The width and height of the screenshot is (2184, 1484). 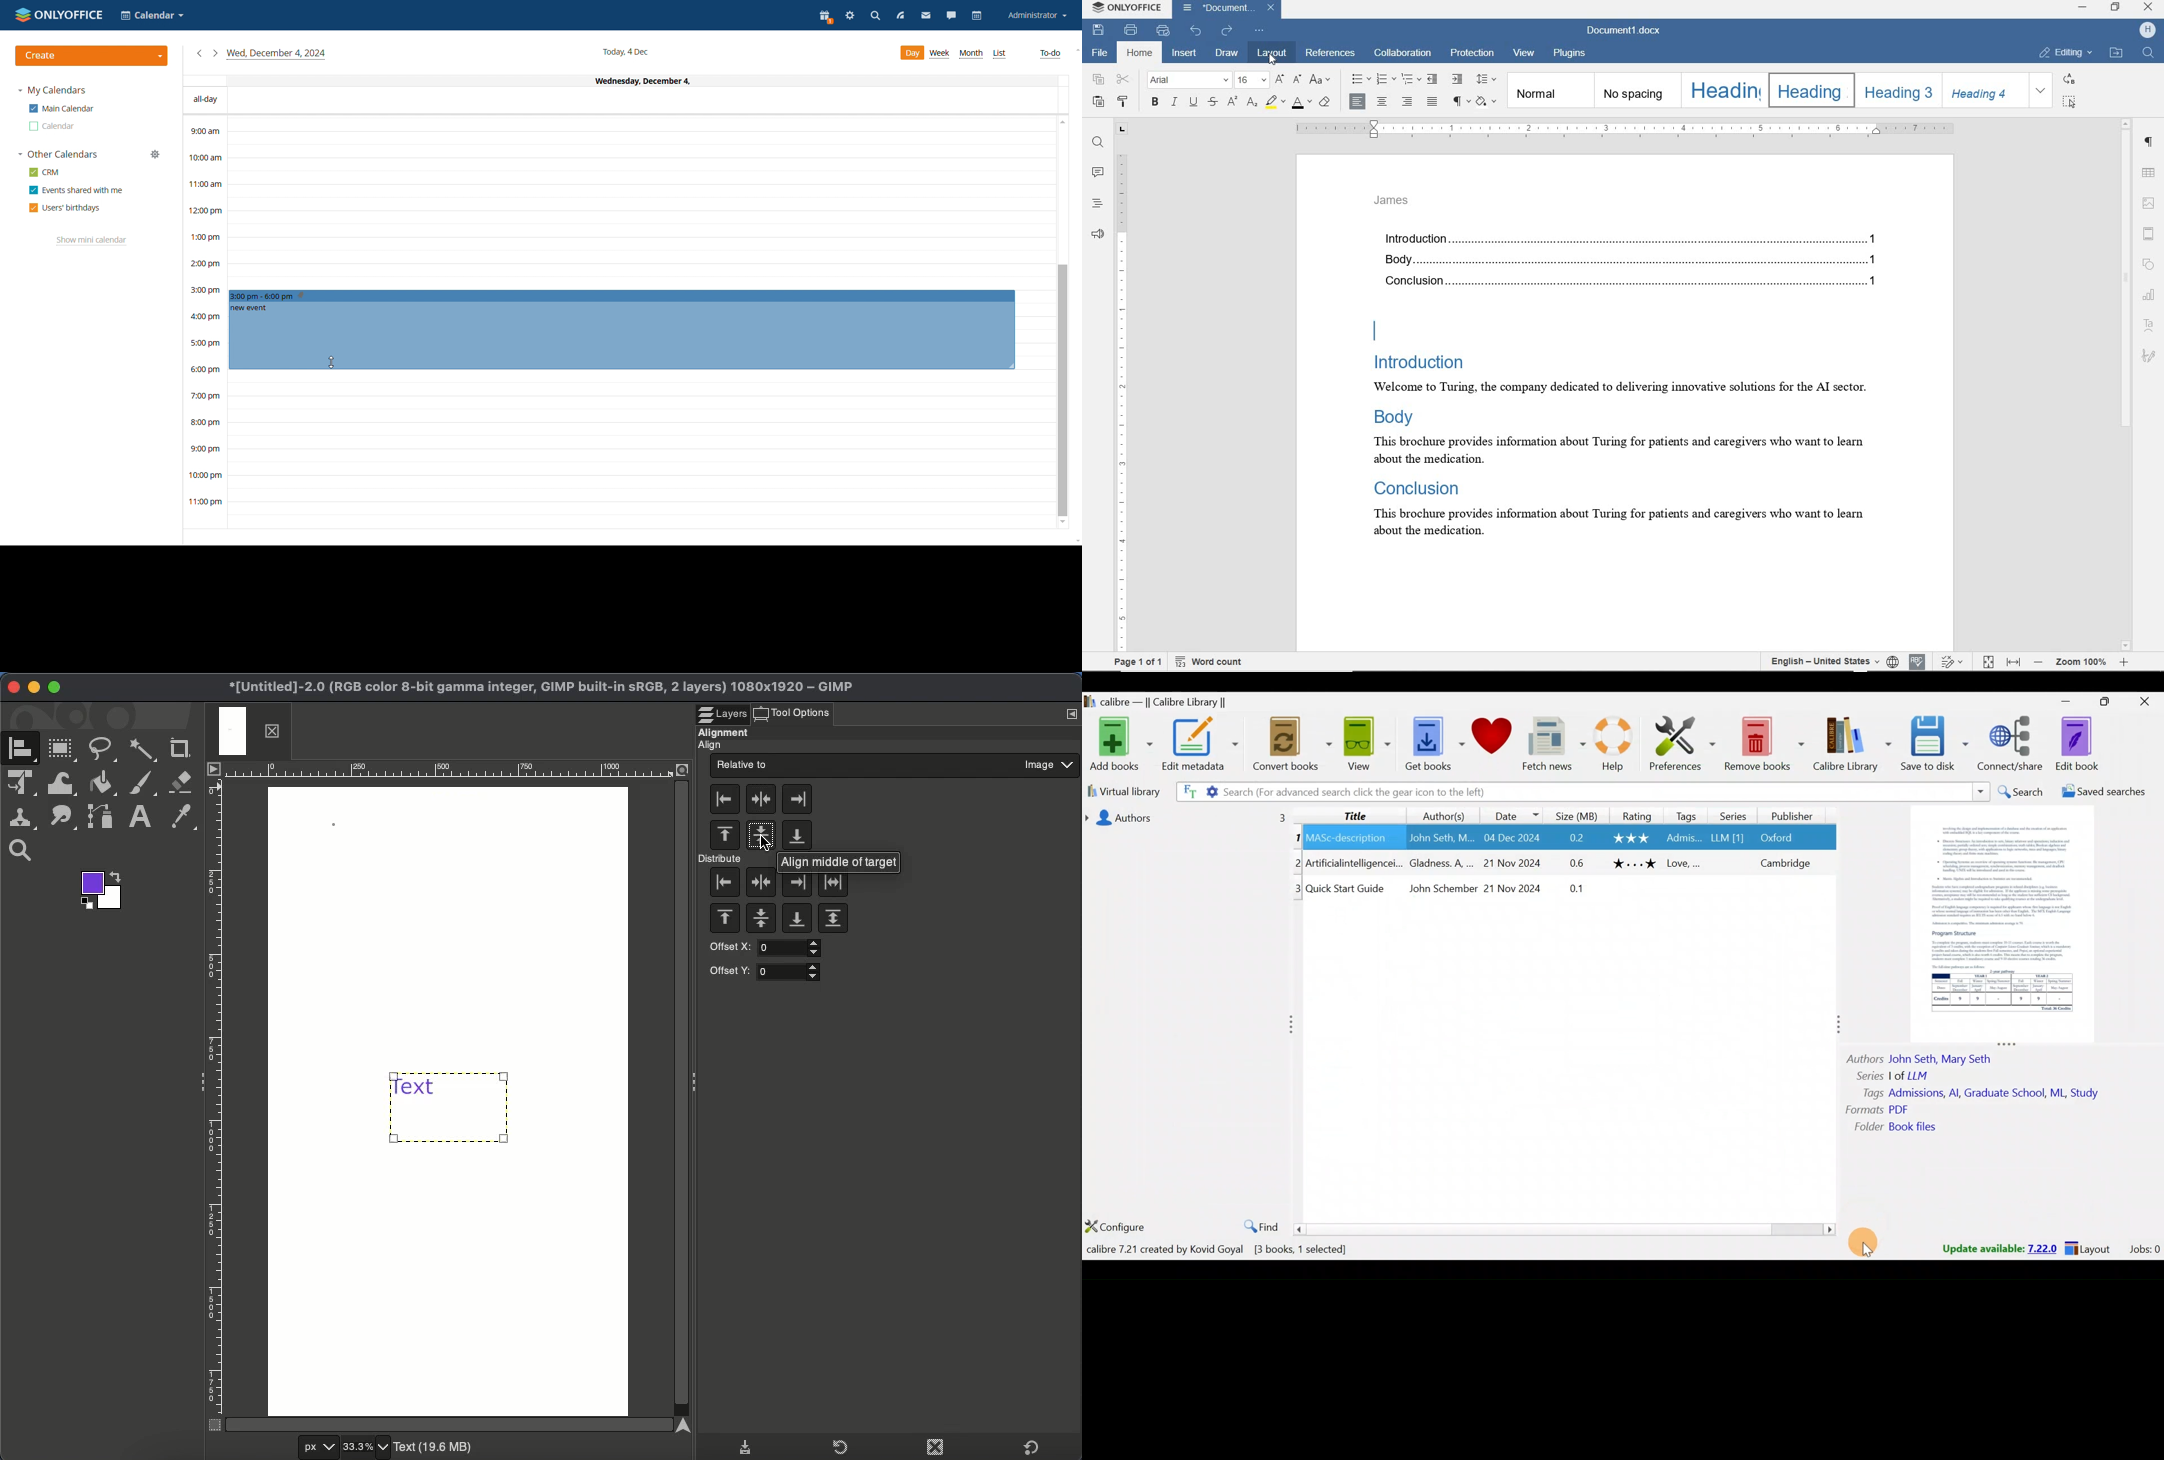 I want to click on Align to the left, so click(x=726, y=799).